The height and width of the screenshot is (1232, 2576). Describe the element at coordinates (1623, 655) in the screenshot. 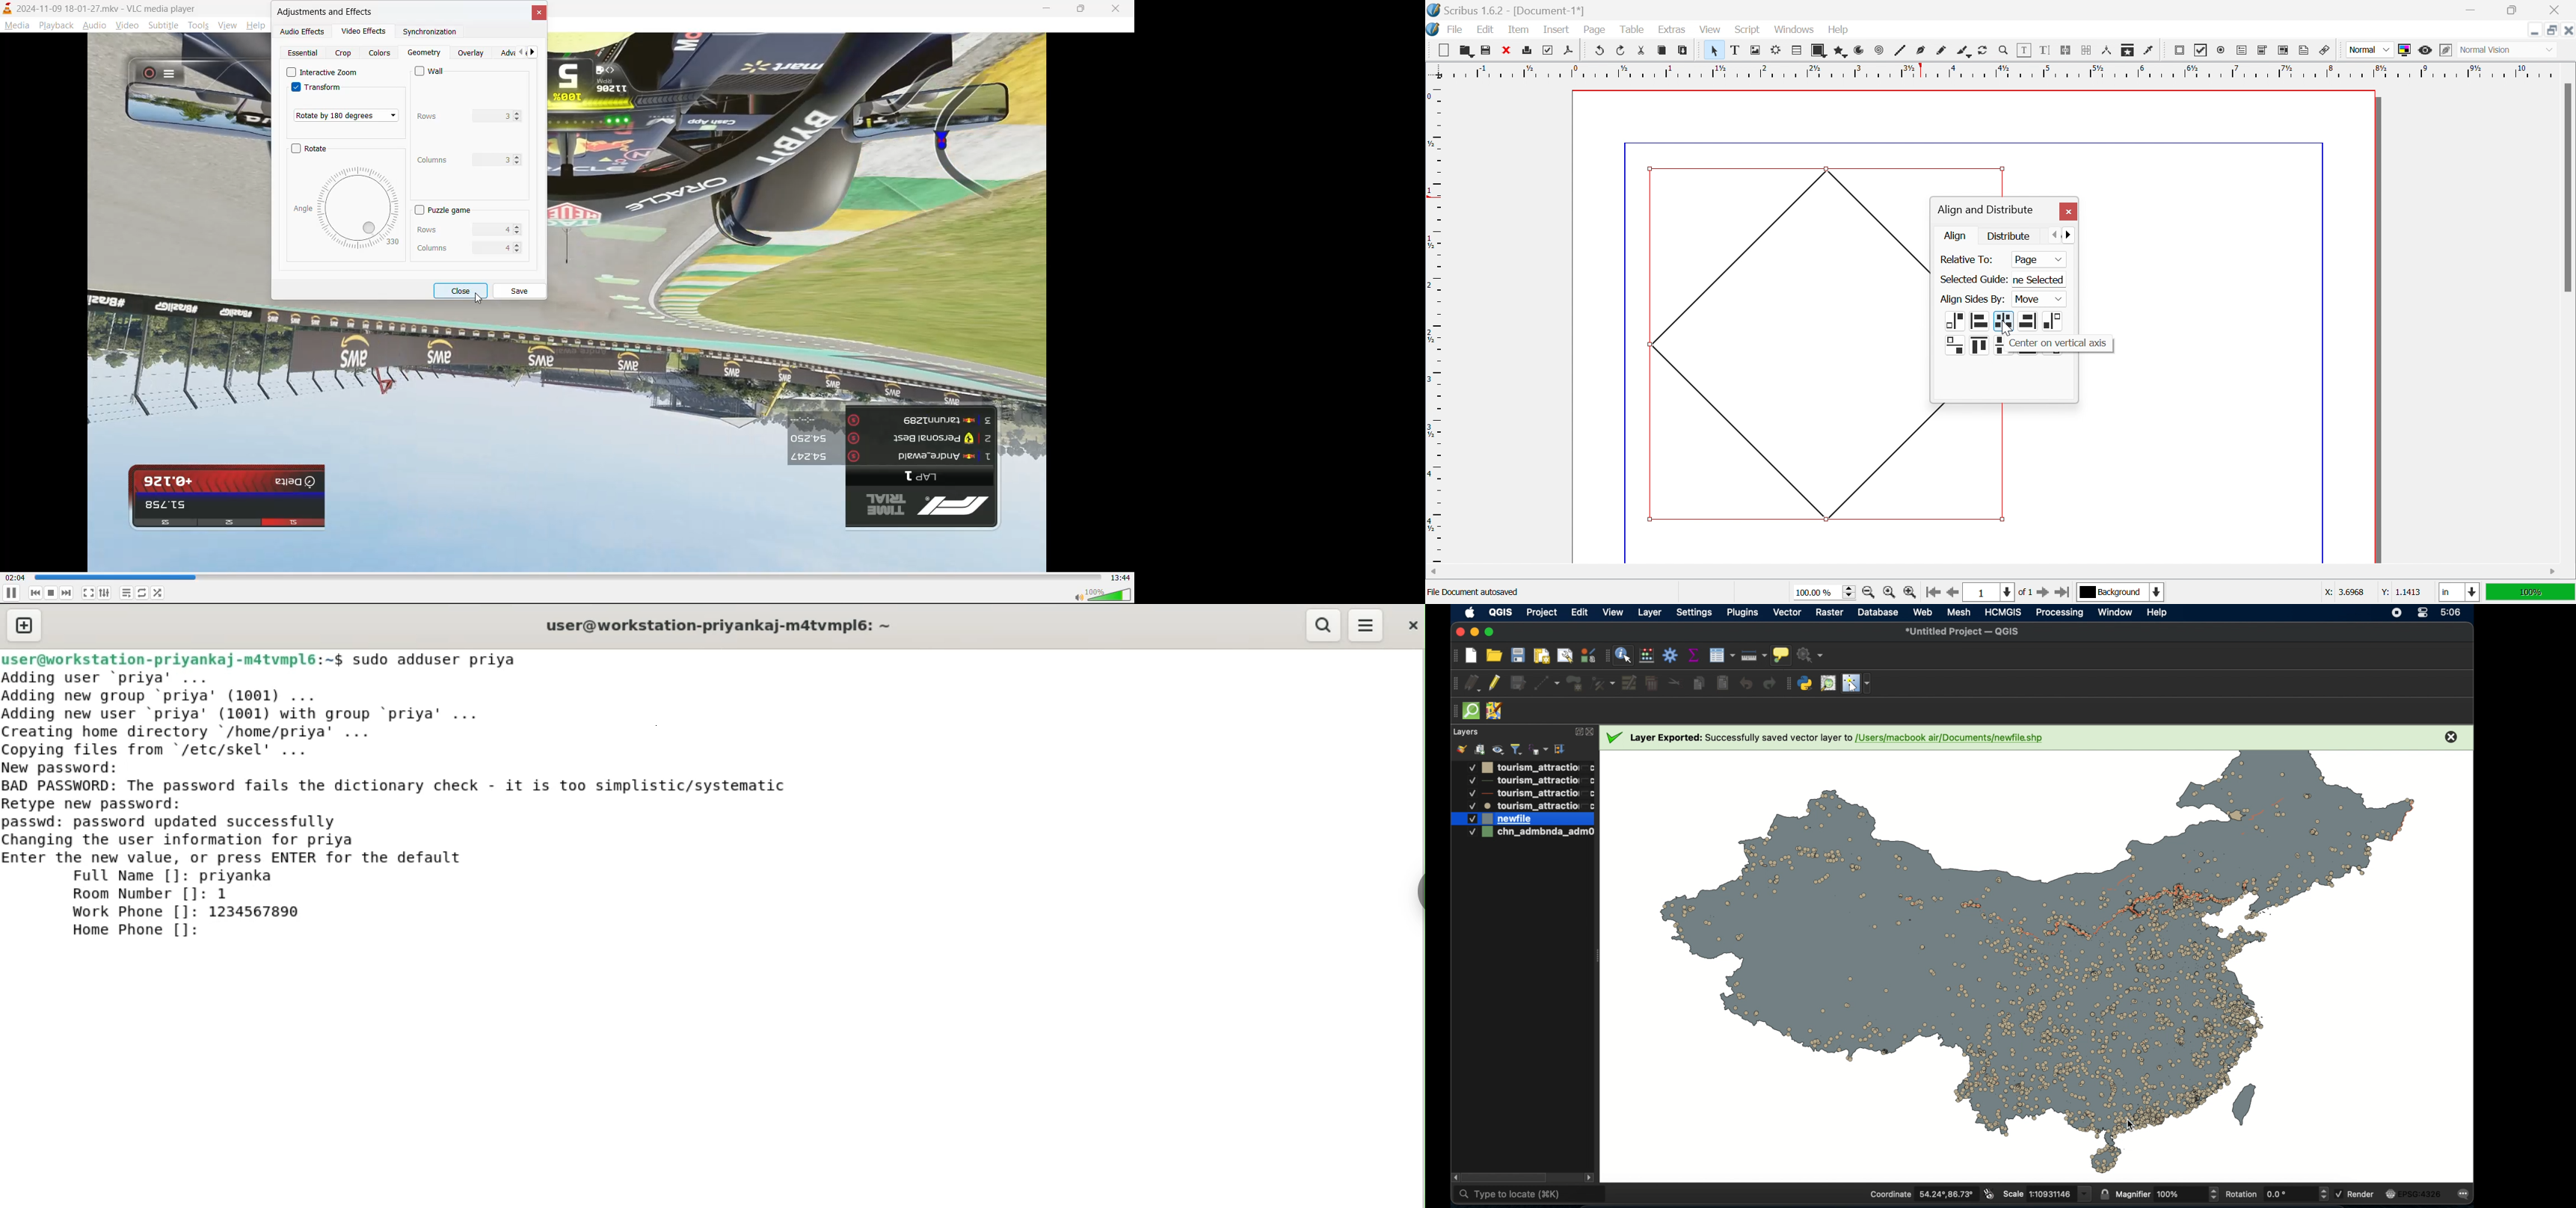

I see `identify feature` at that location.